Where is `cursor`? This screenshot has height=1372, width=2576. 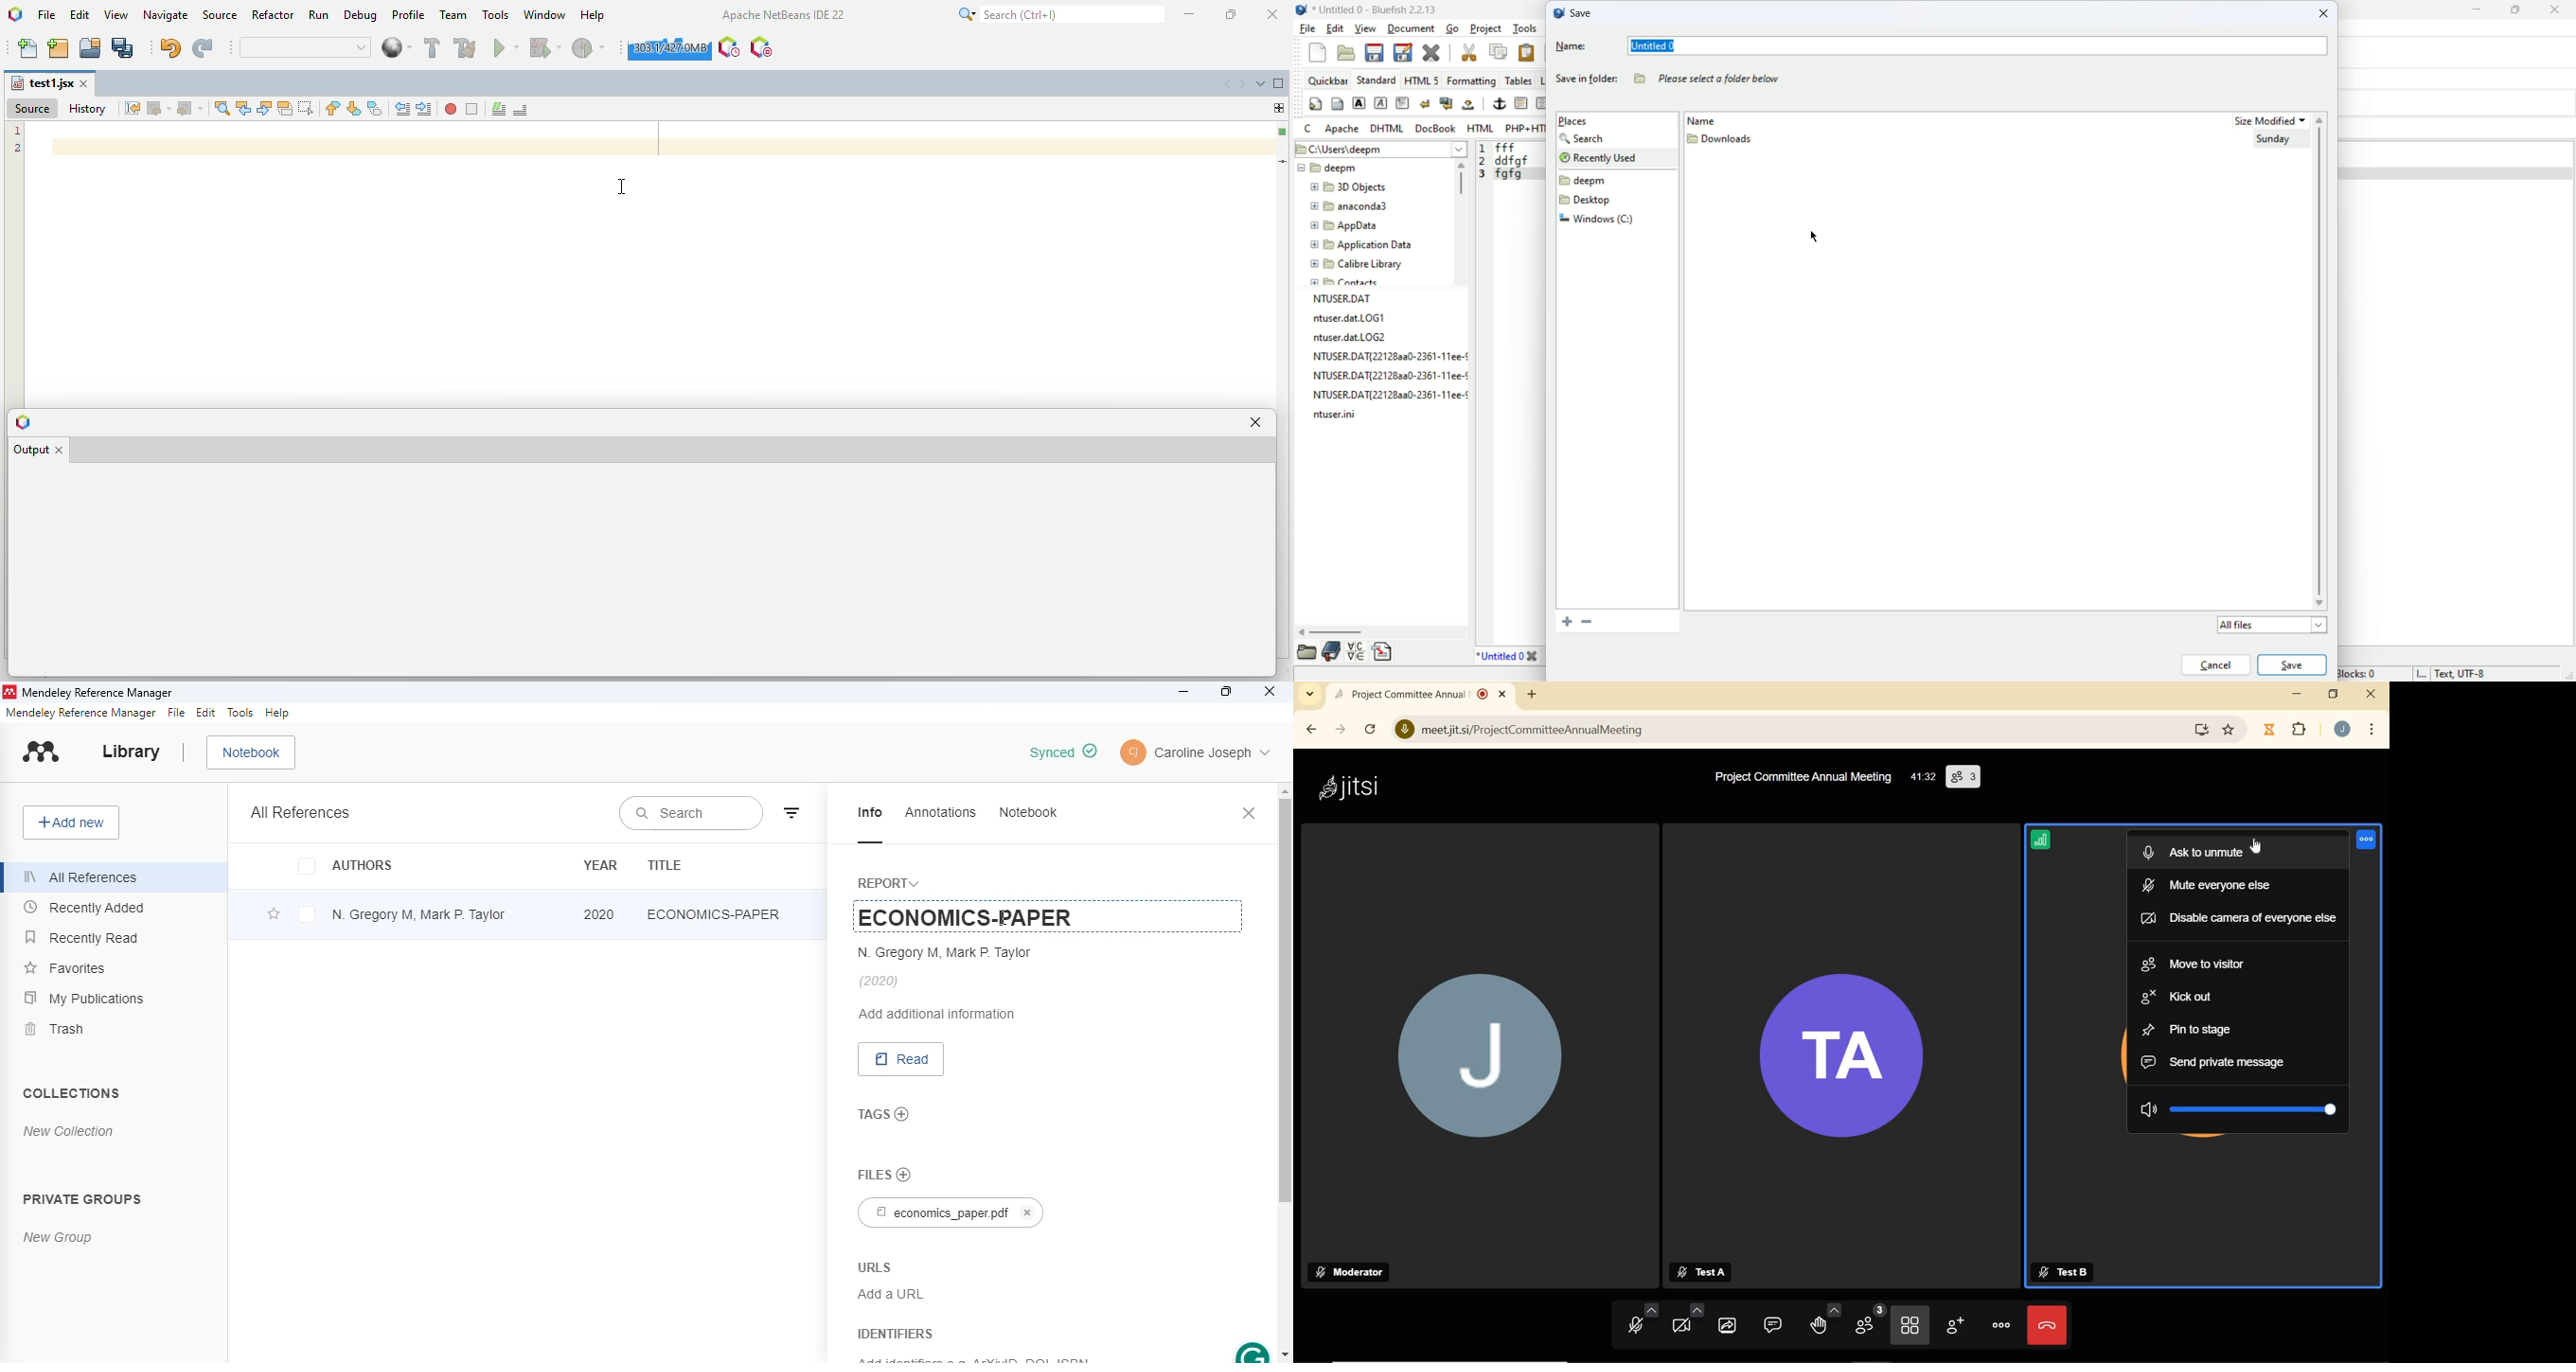
cursor is located at coordinates (1814, 237).